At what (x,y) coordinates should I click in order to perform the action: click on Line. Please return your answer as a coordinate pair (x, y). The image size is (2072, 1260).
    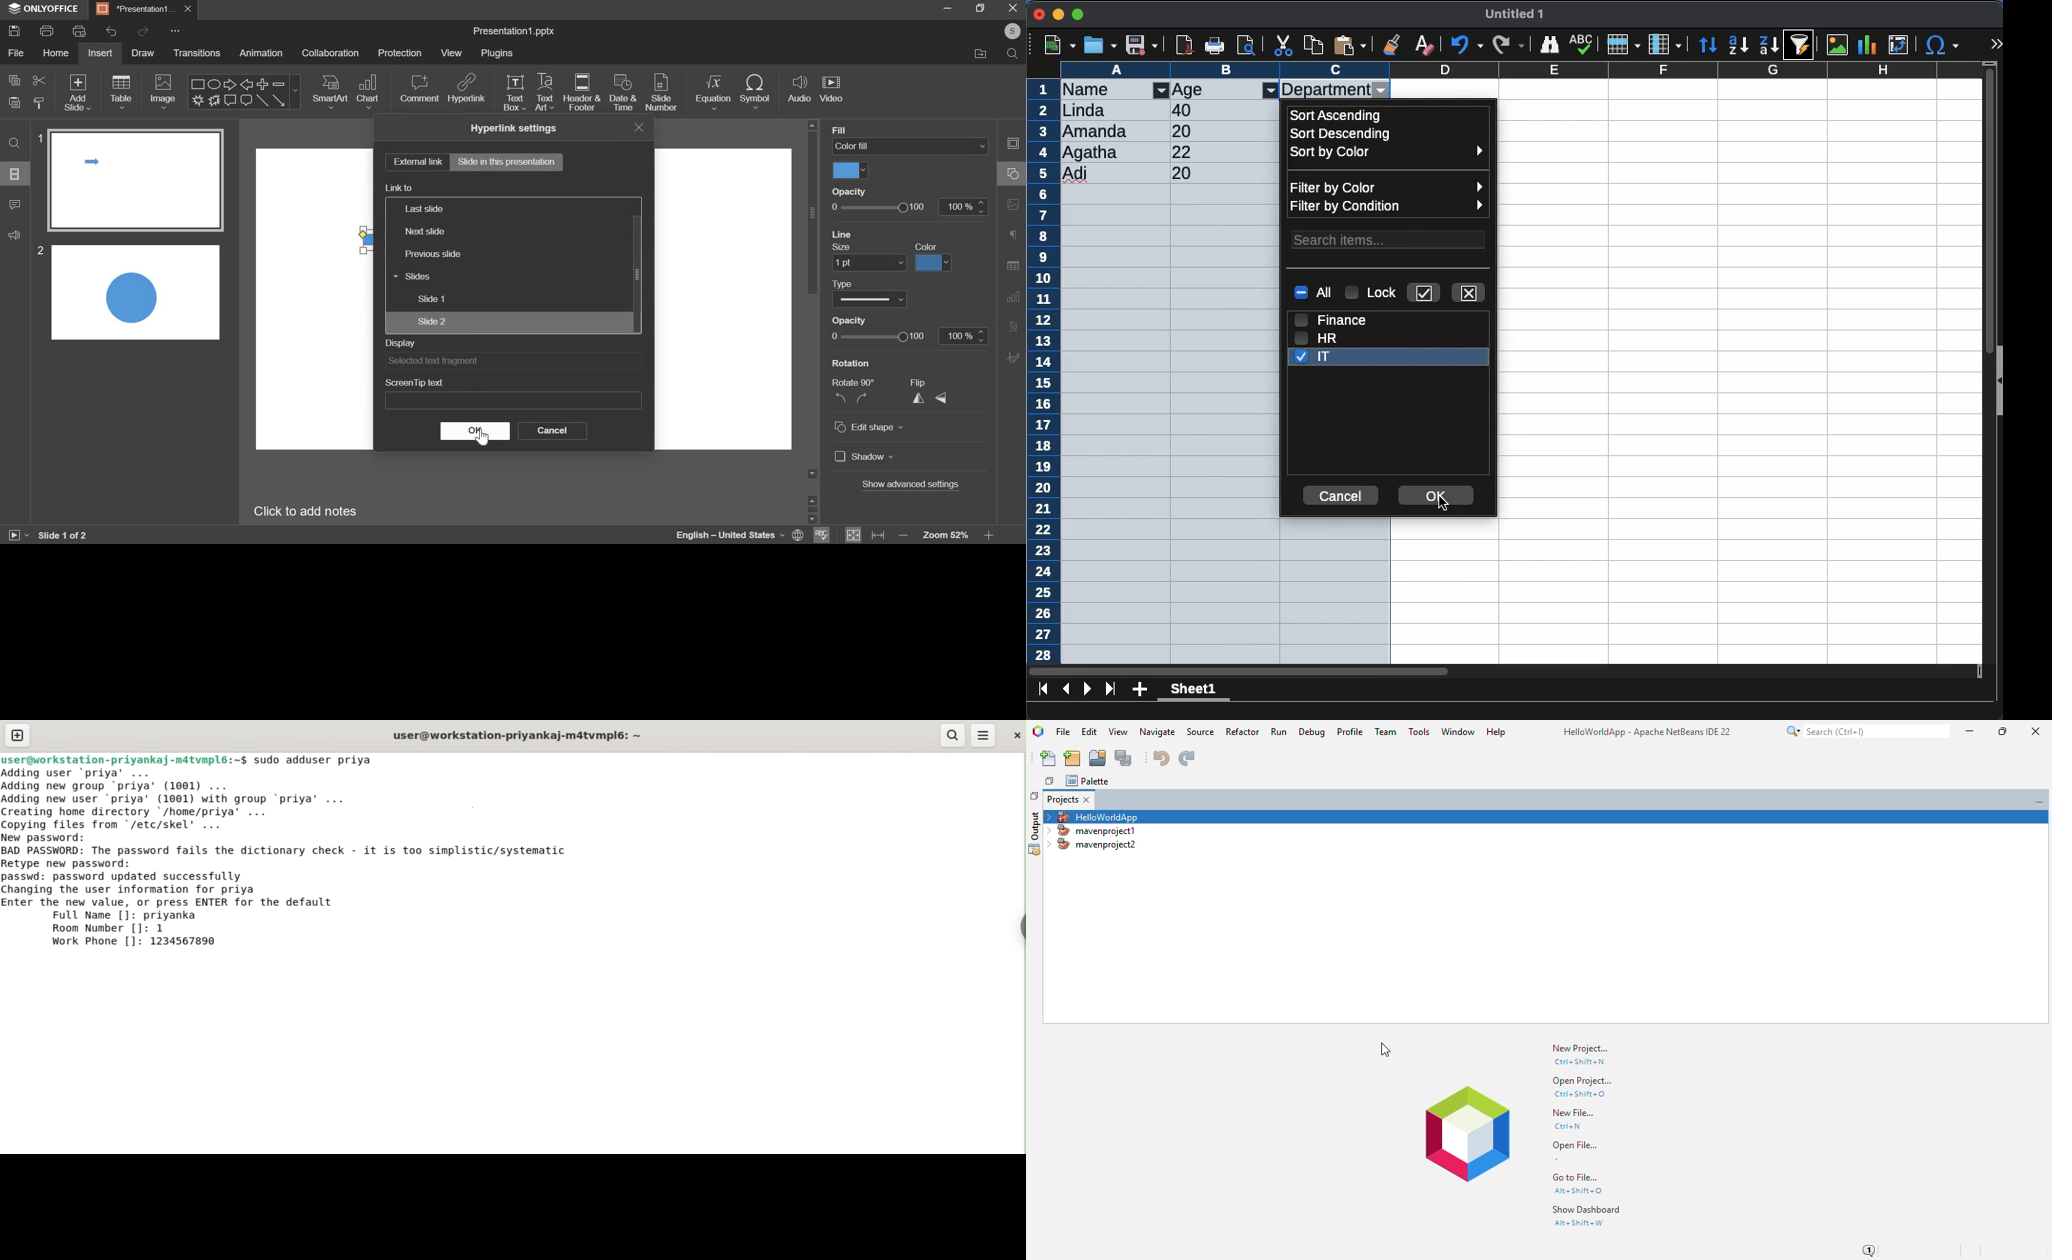
    Looking at the image, I should click on (262, 100).